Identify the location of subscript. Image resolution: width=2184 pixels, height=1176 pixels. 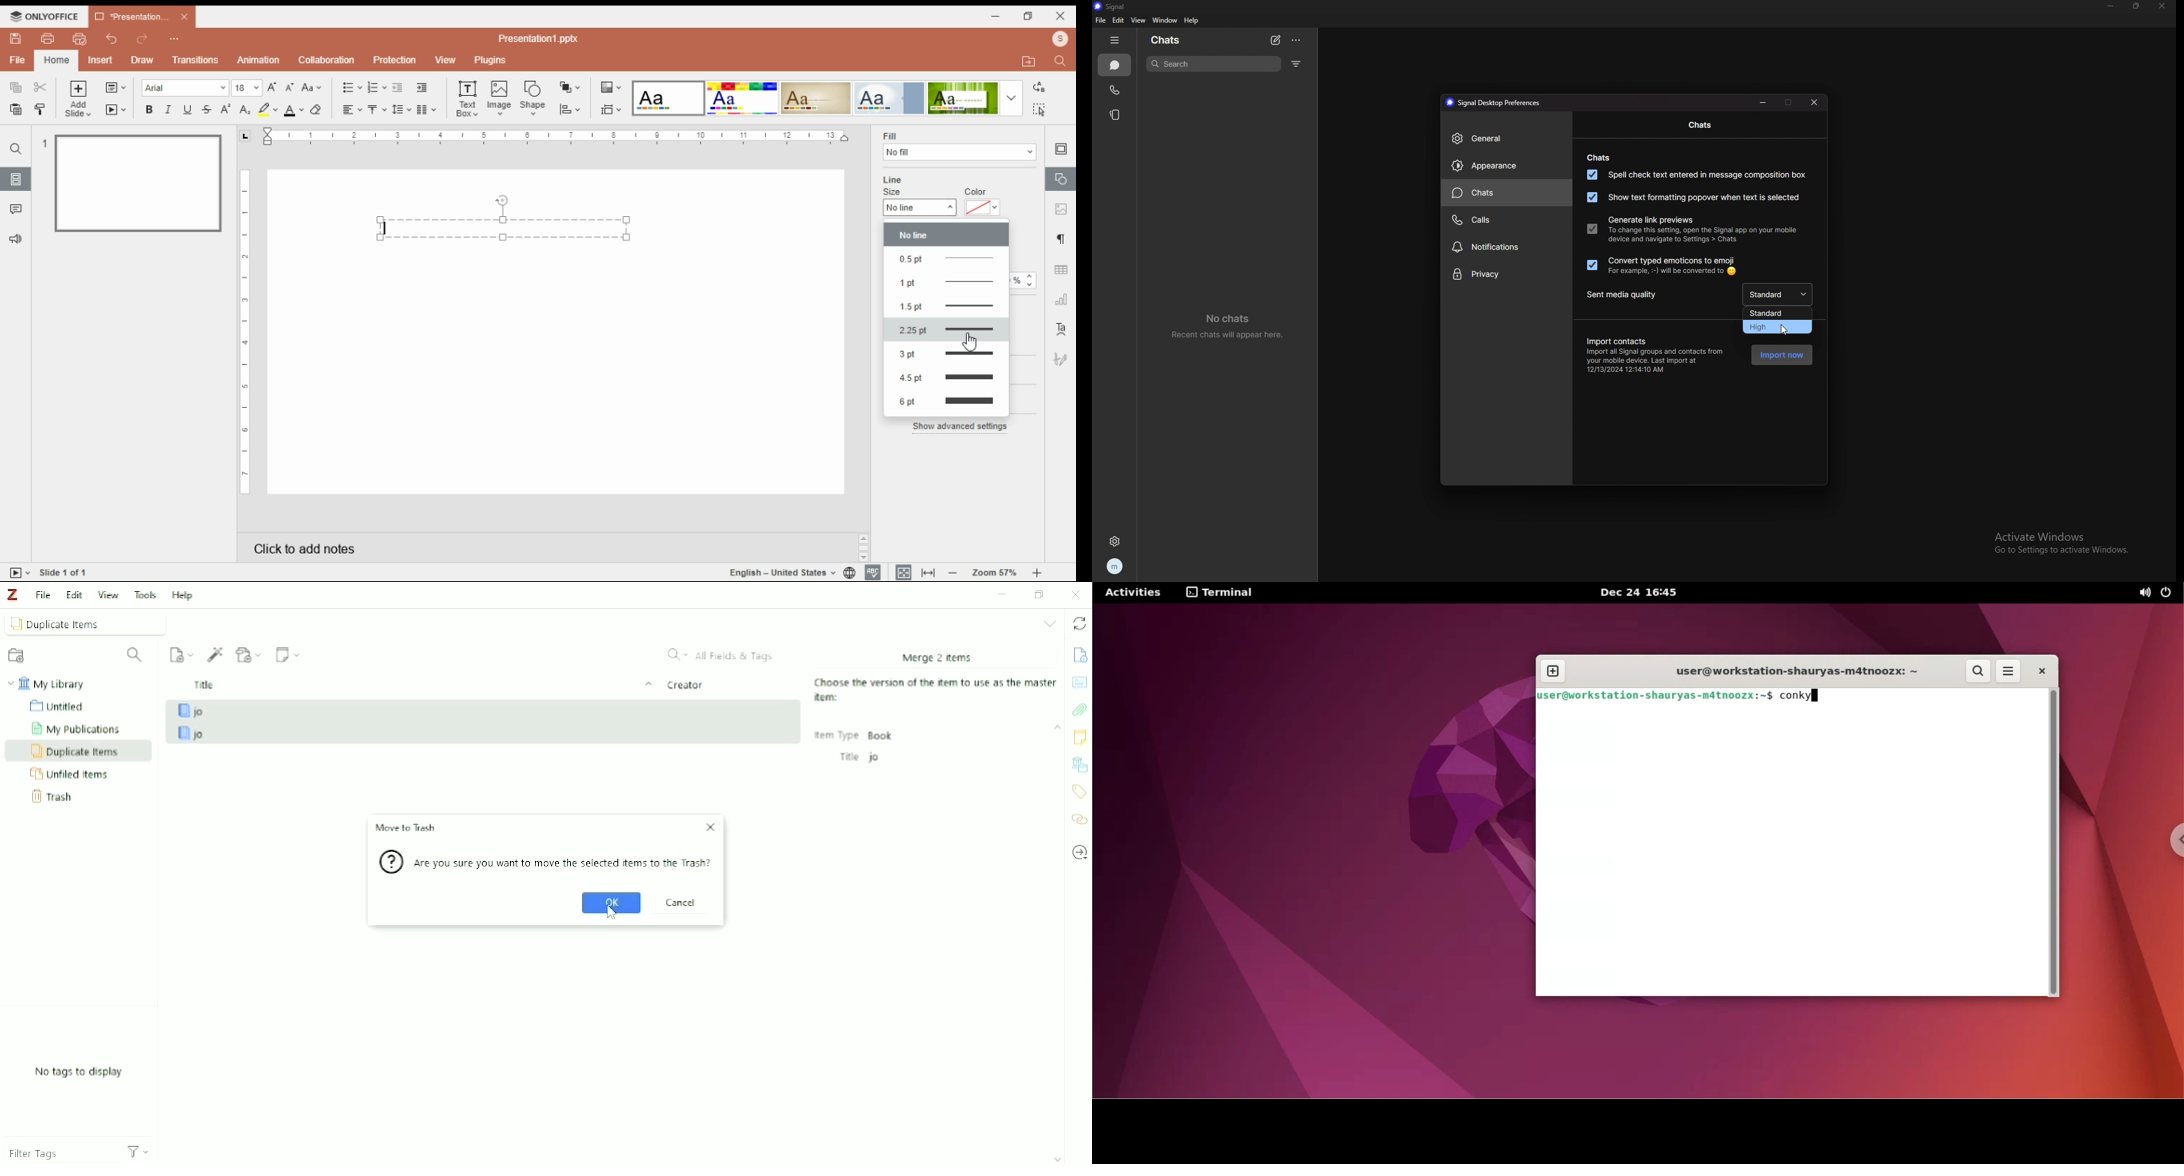
(245, 110).